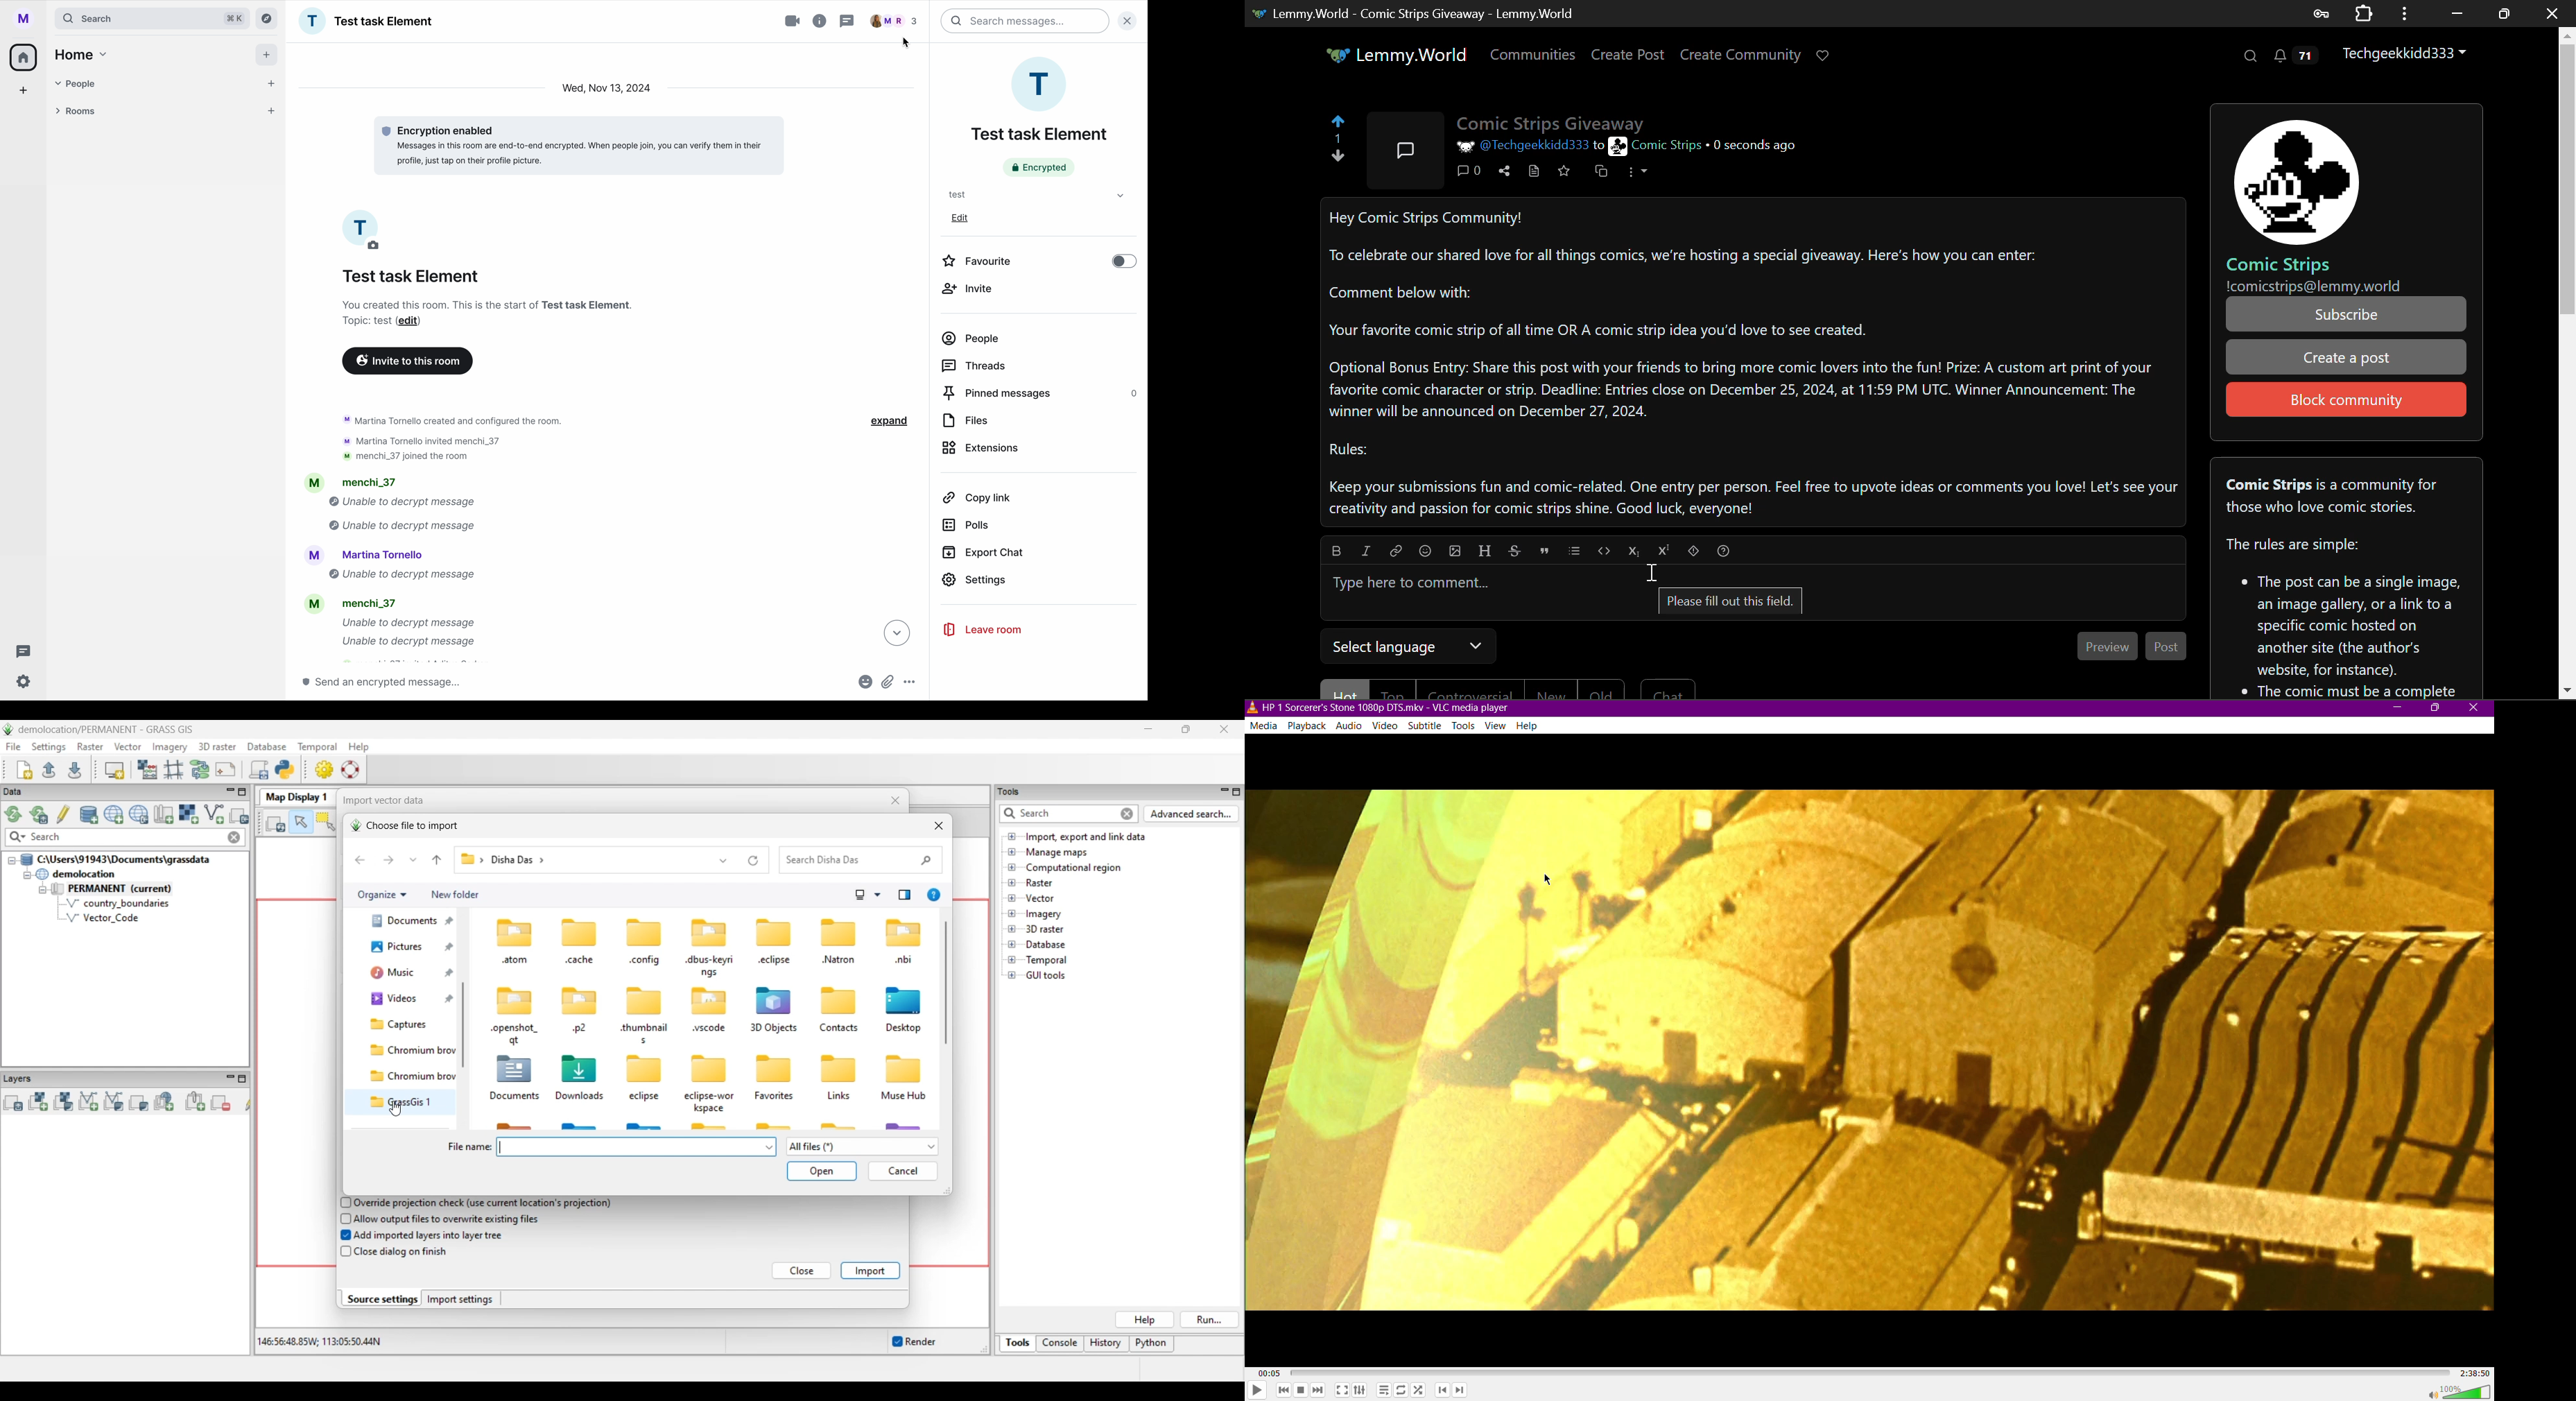  What do you see at coordinates (976, 365) in the screenshot?
I see `threads` at bounding box center [976, 365].